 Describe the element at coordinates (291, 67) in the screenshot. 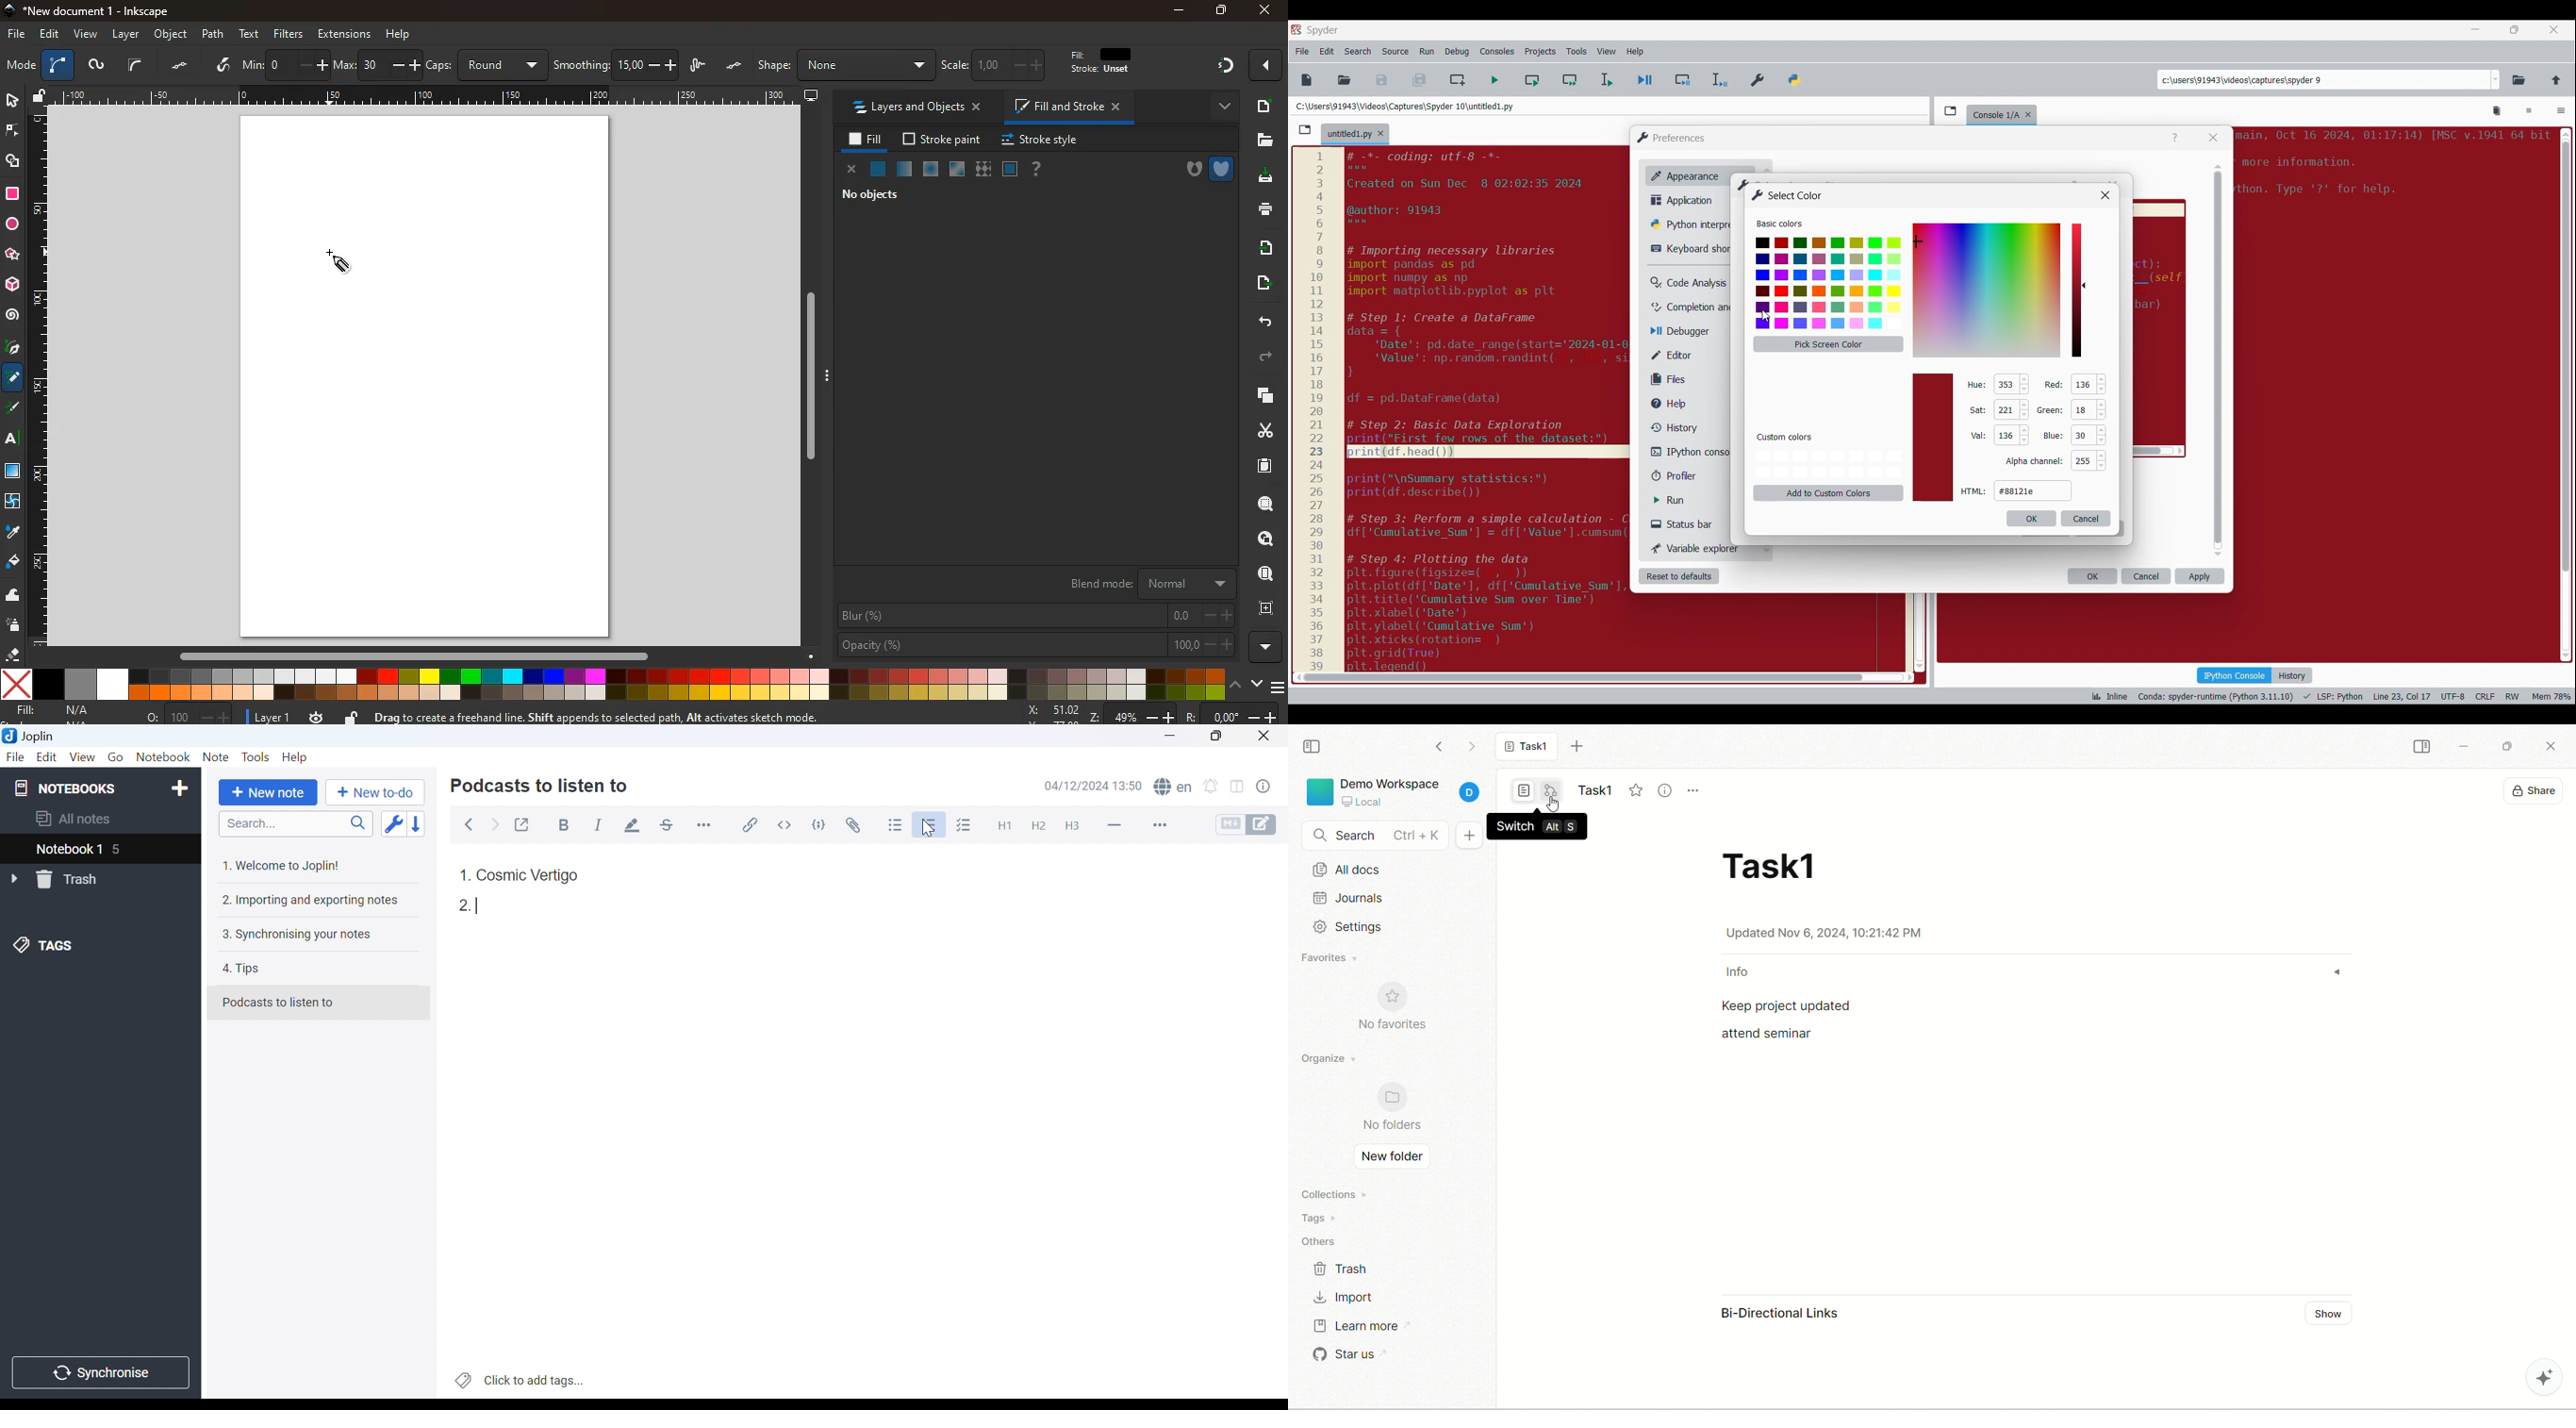

I see `middle` at that location.